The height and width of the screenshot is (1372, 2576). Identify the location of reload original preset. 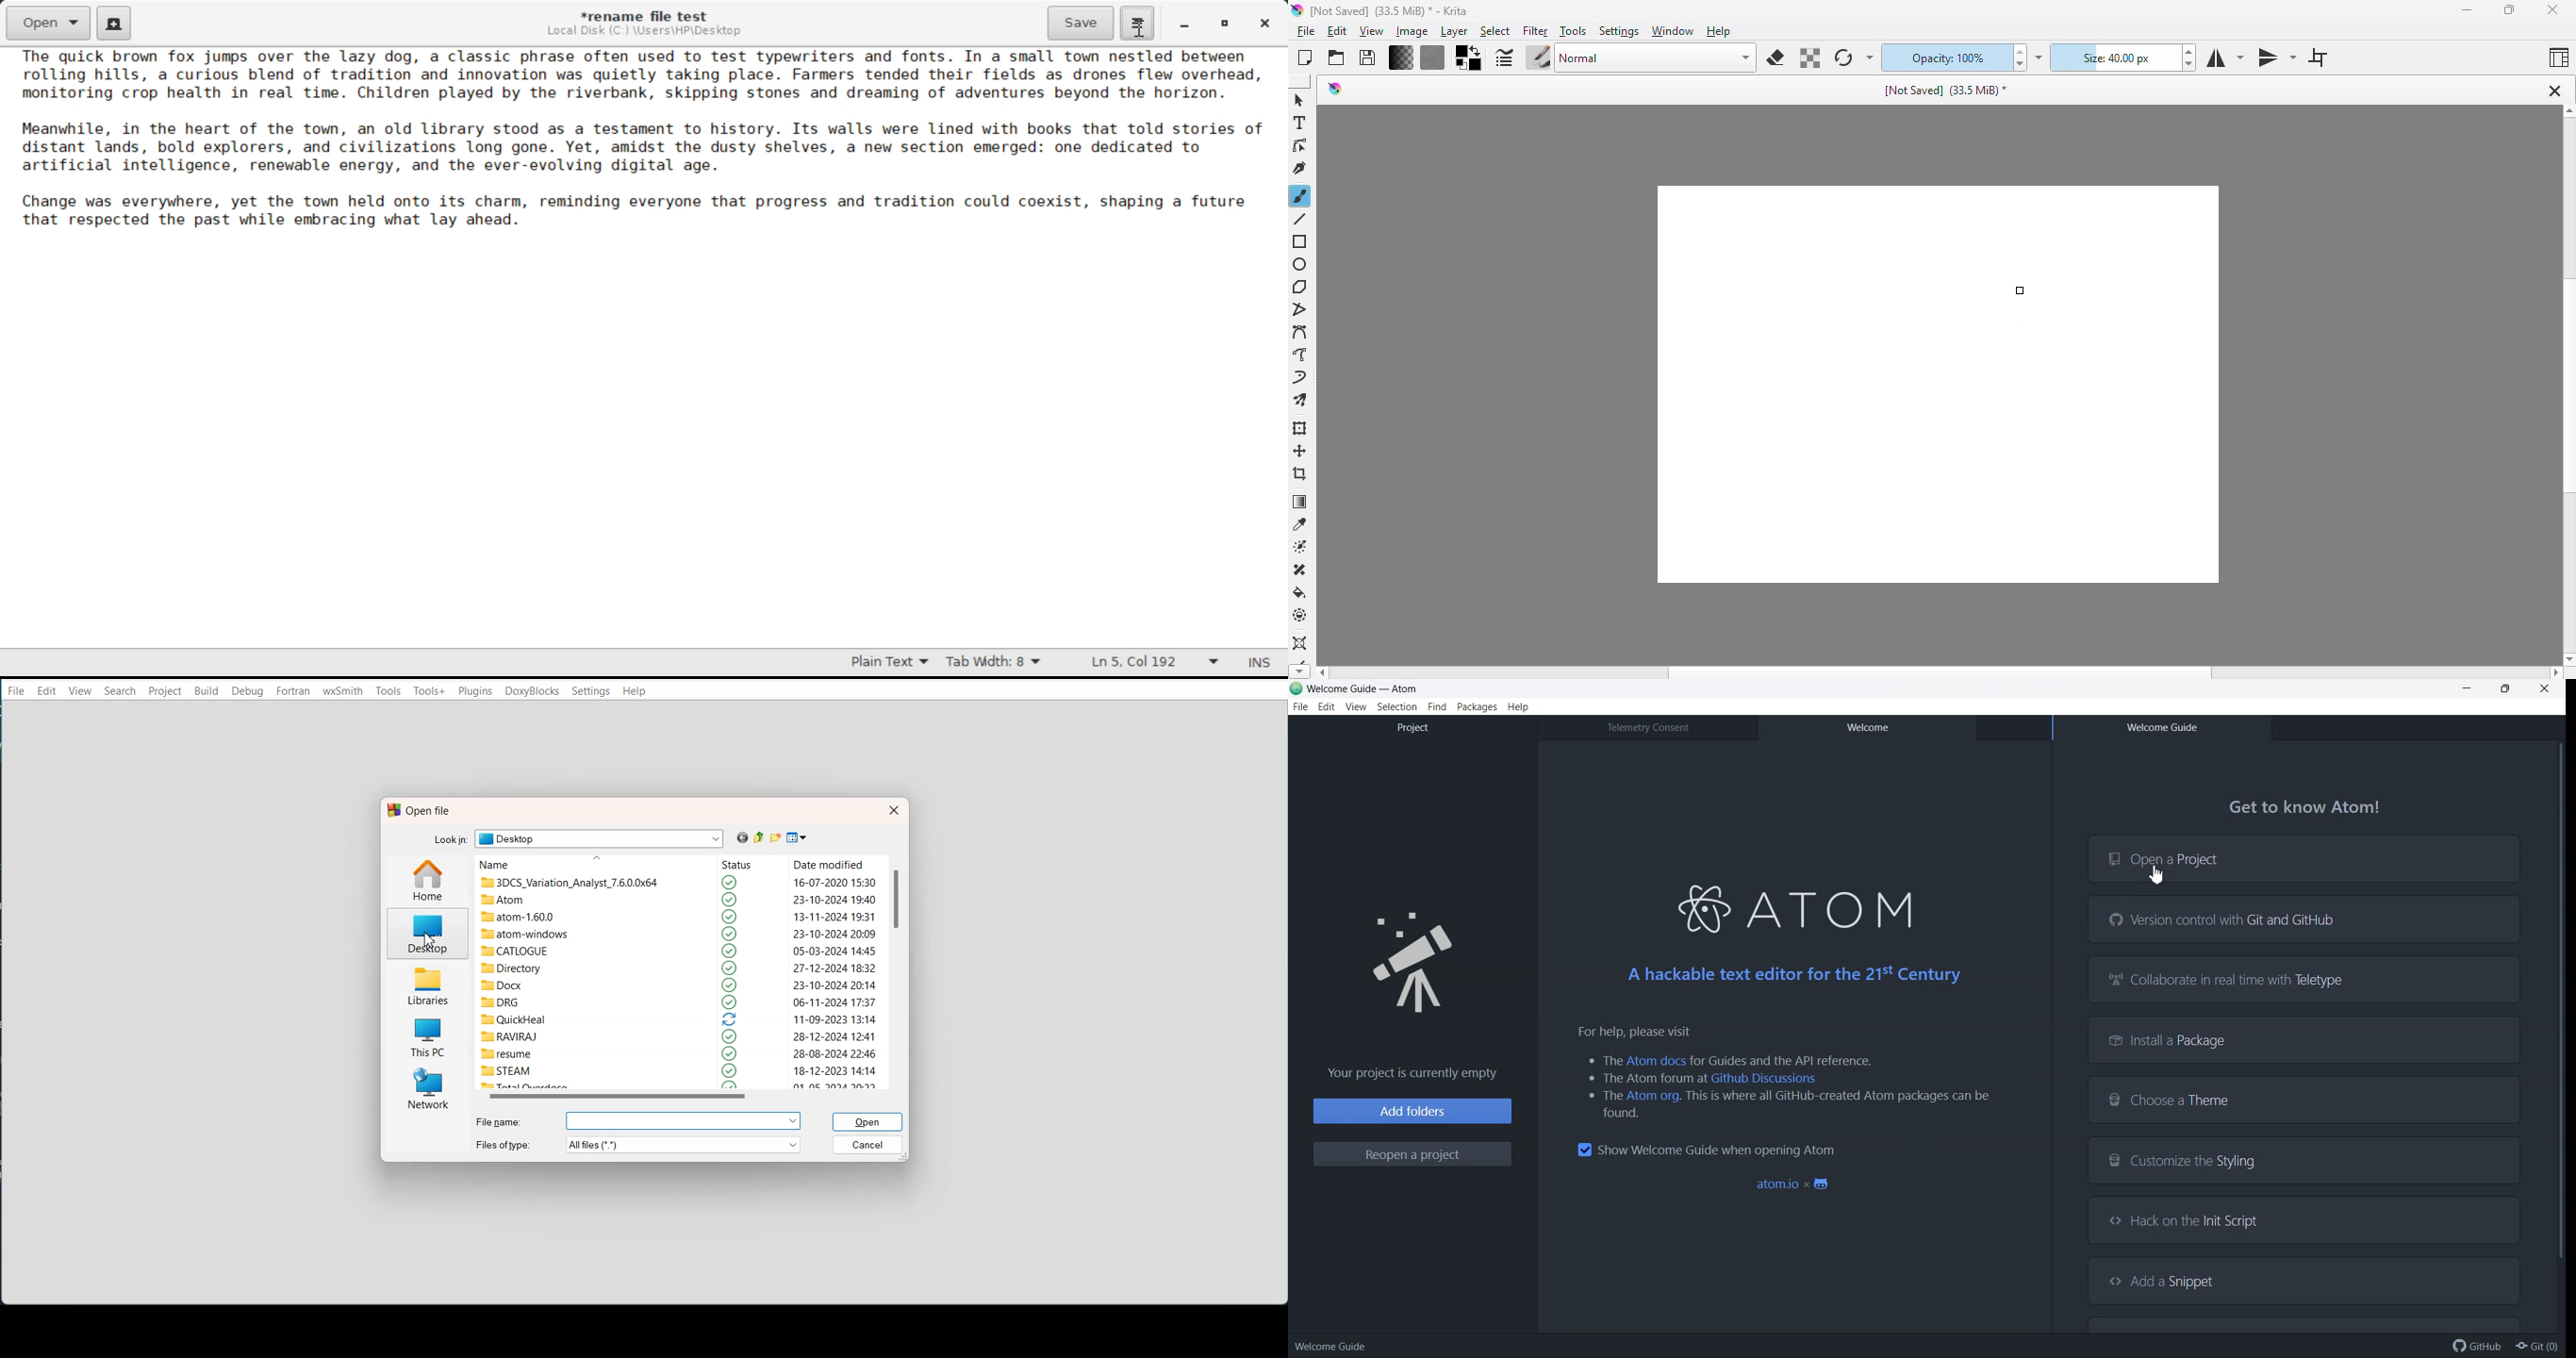
(1842, 58).